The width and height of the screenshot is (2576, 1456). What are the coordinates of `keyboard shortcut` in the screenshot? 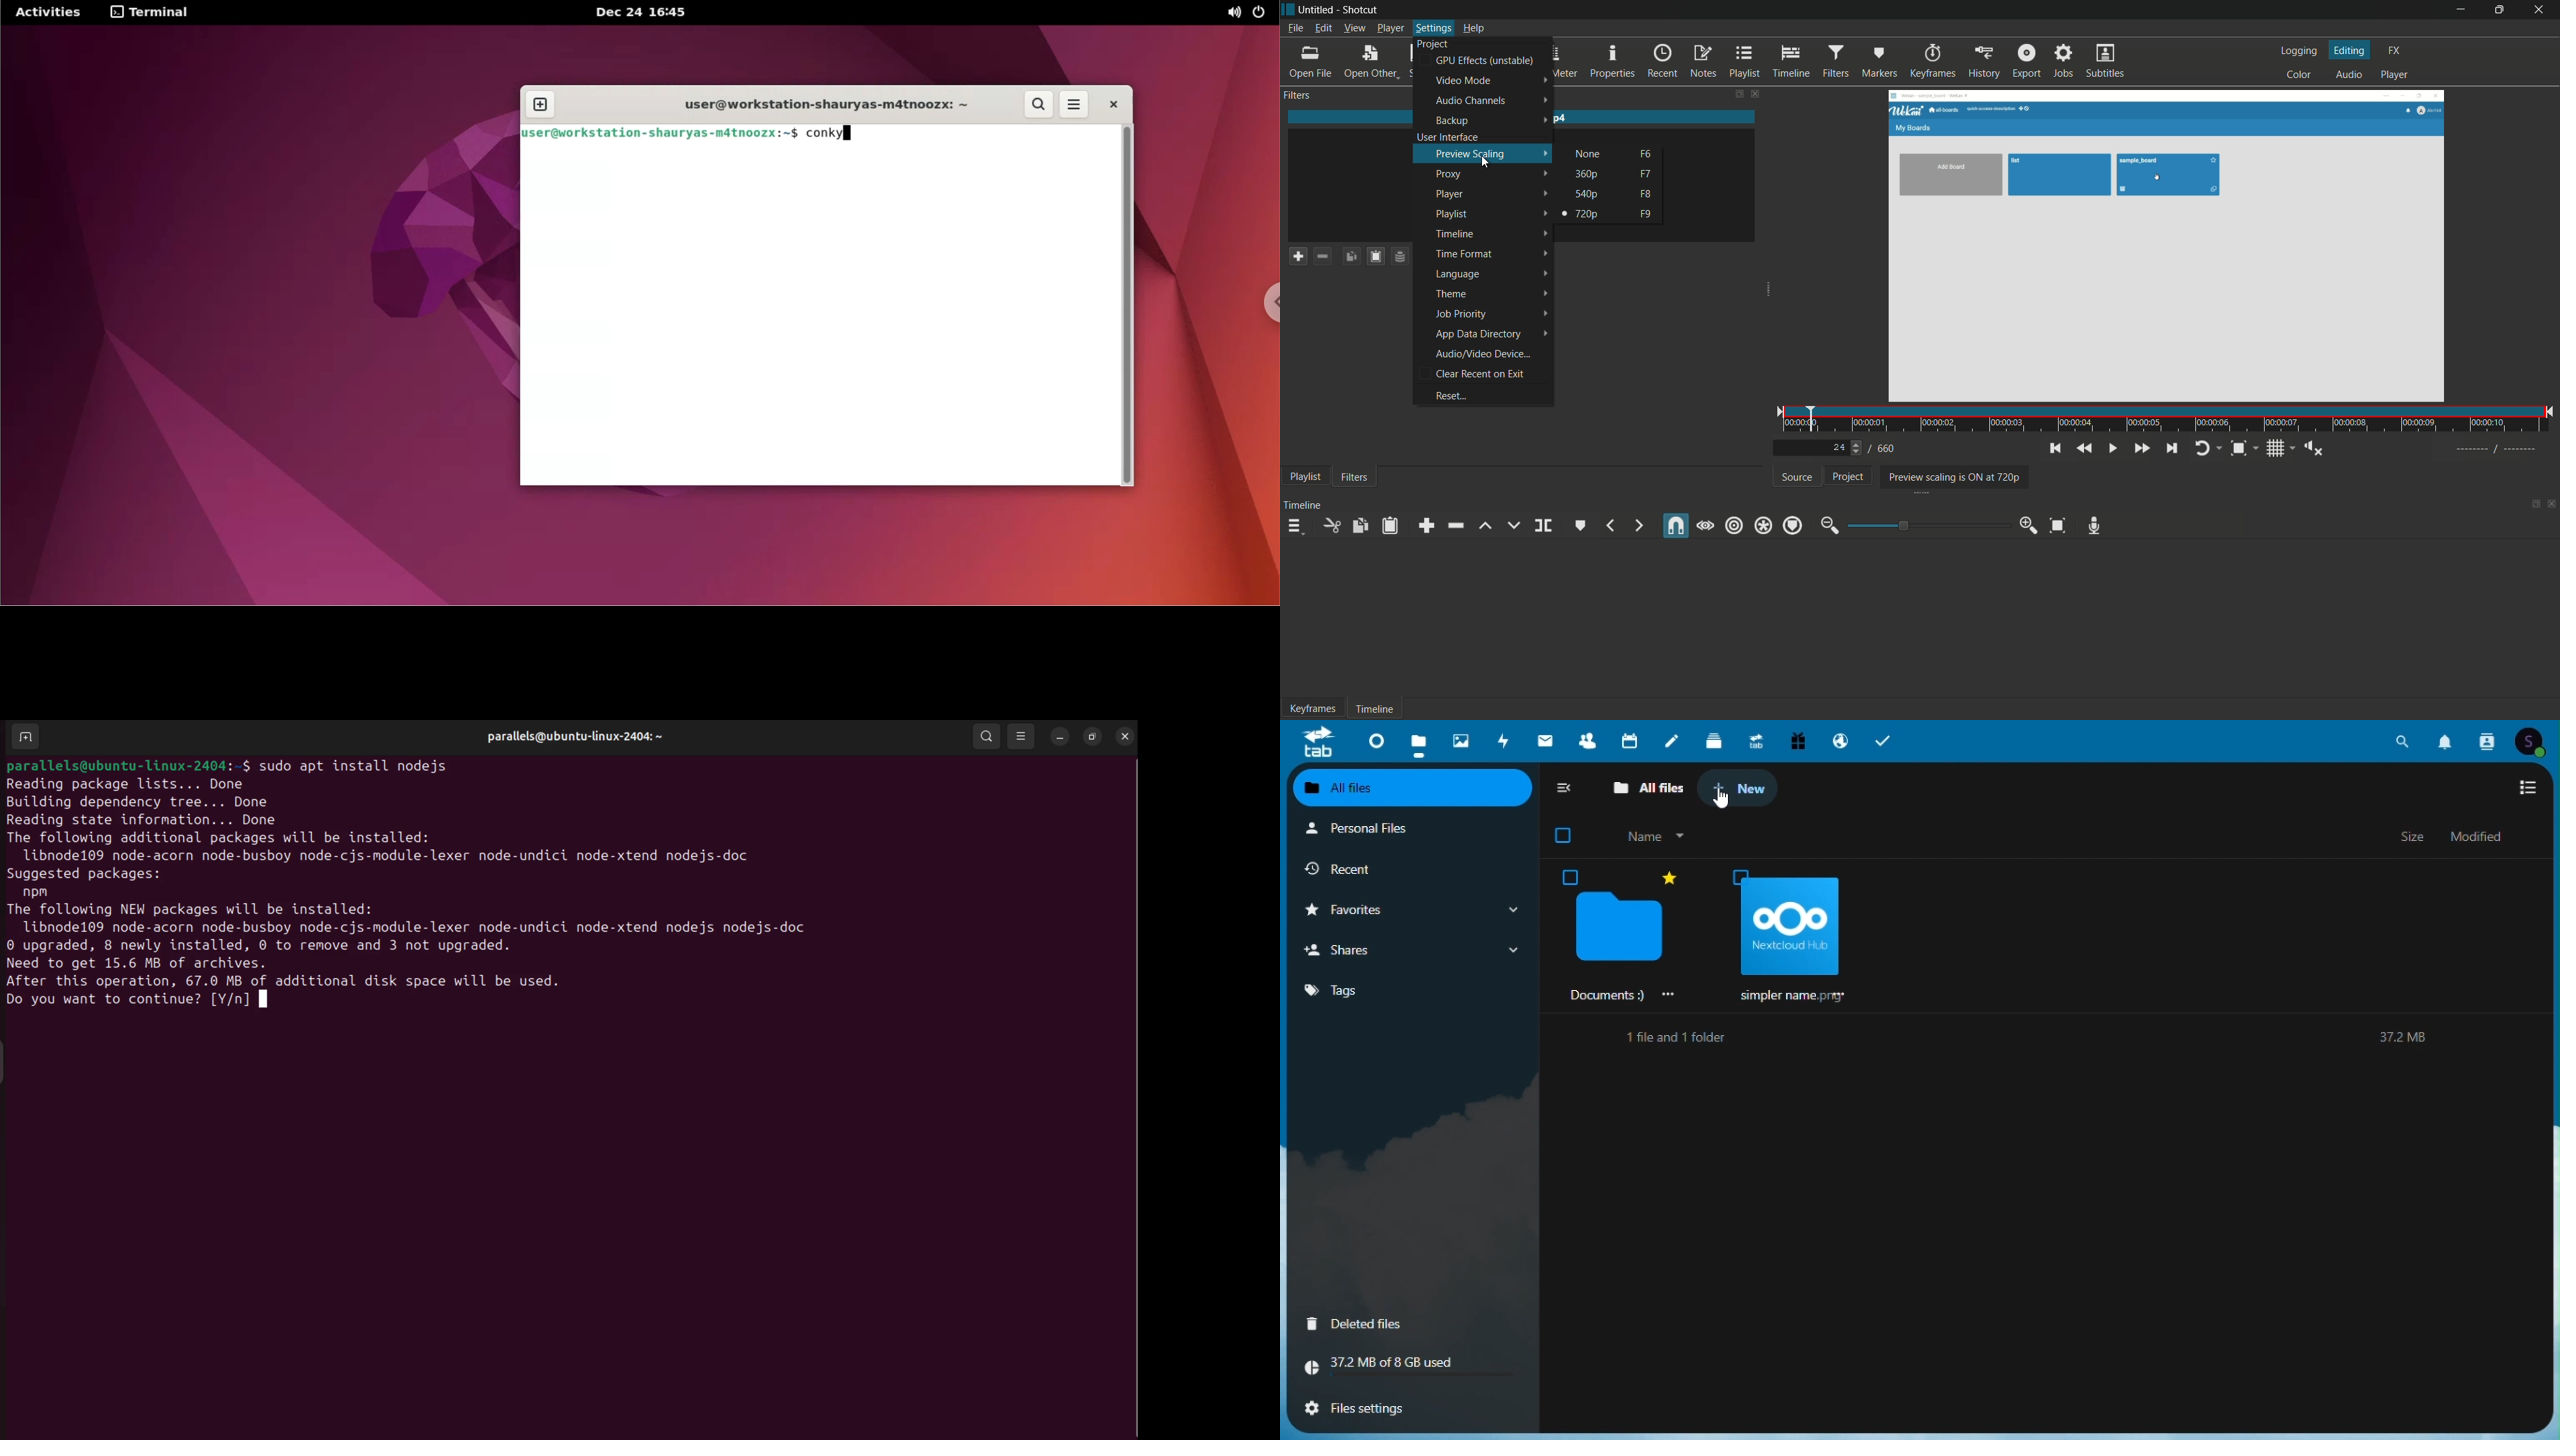 It's located at (1646, 154).